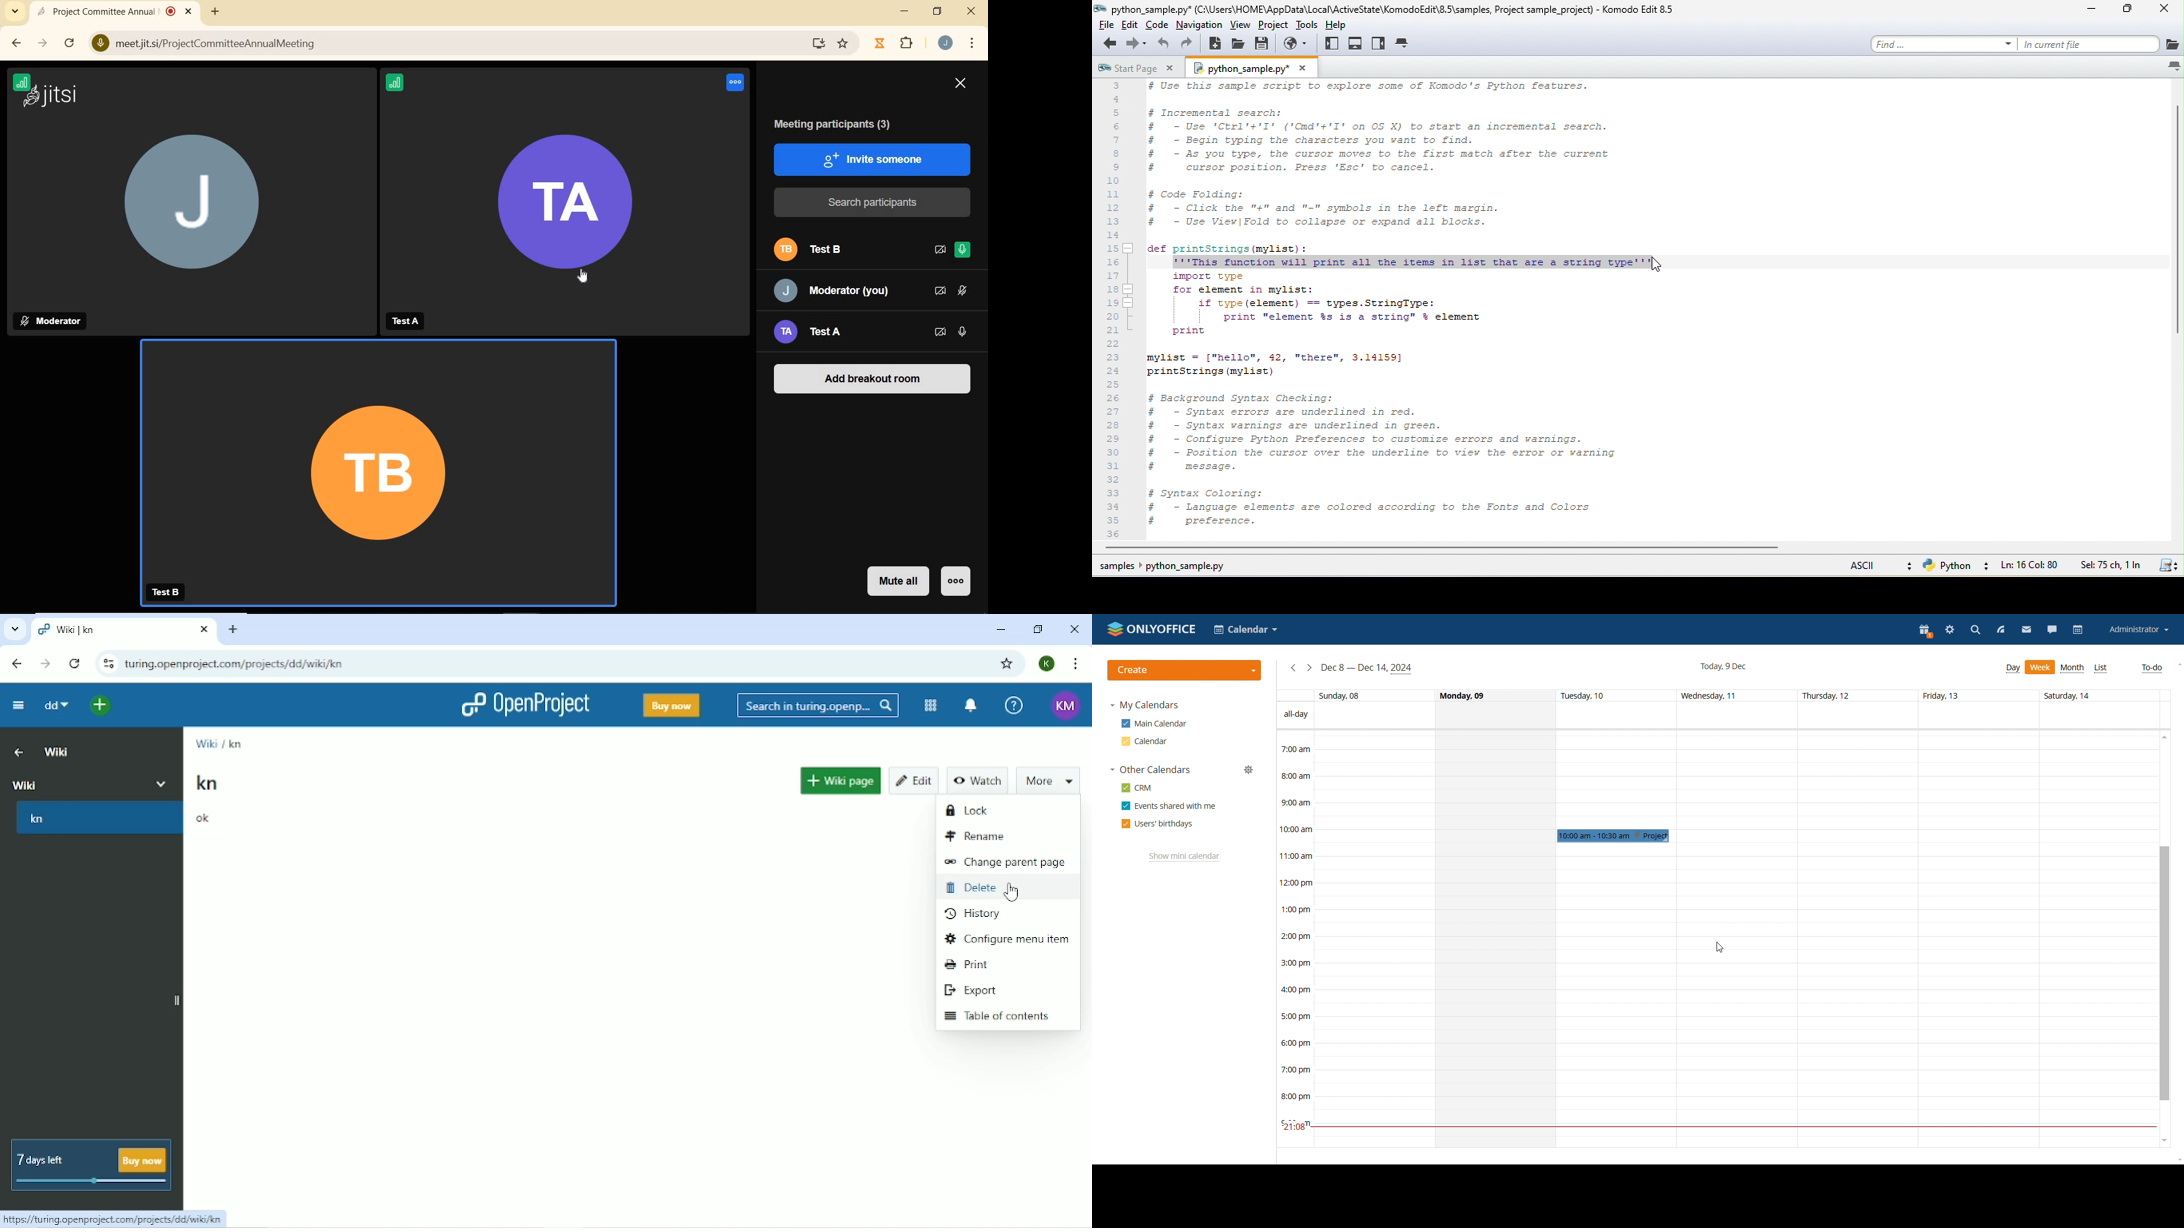  What do you see at coordinates (1495, 939) in the screenshot?
I see `whole day` at bounding box center [1495, 939].